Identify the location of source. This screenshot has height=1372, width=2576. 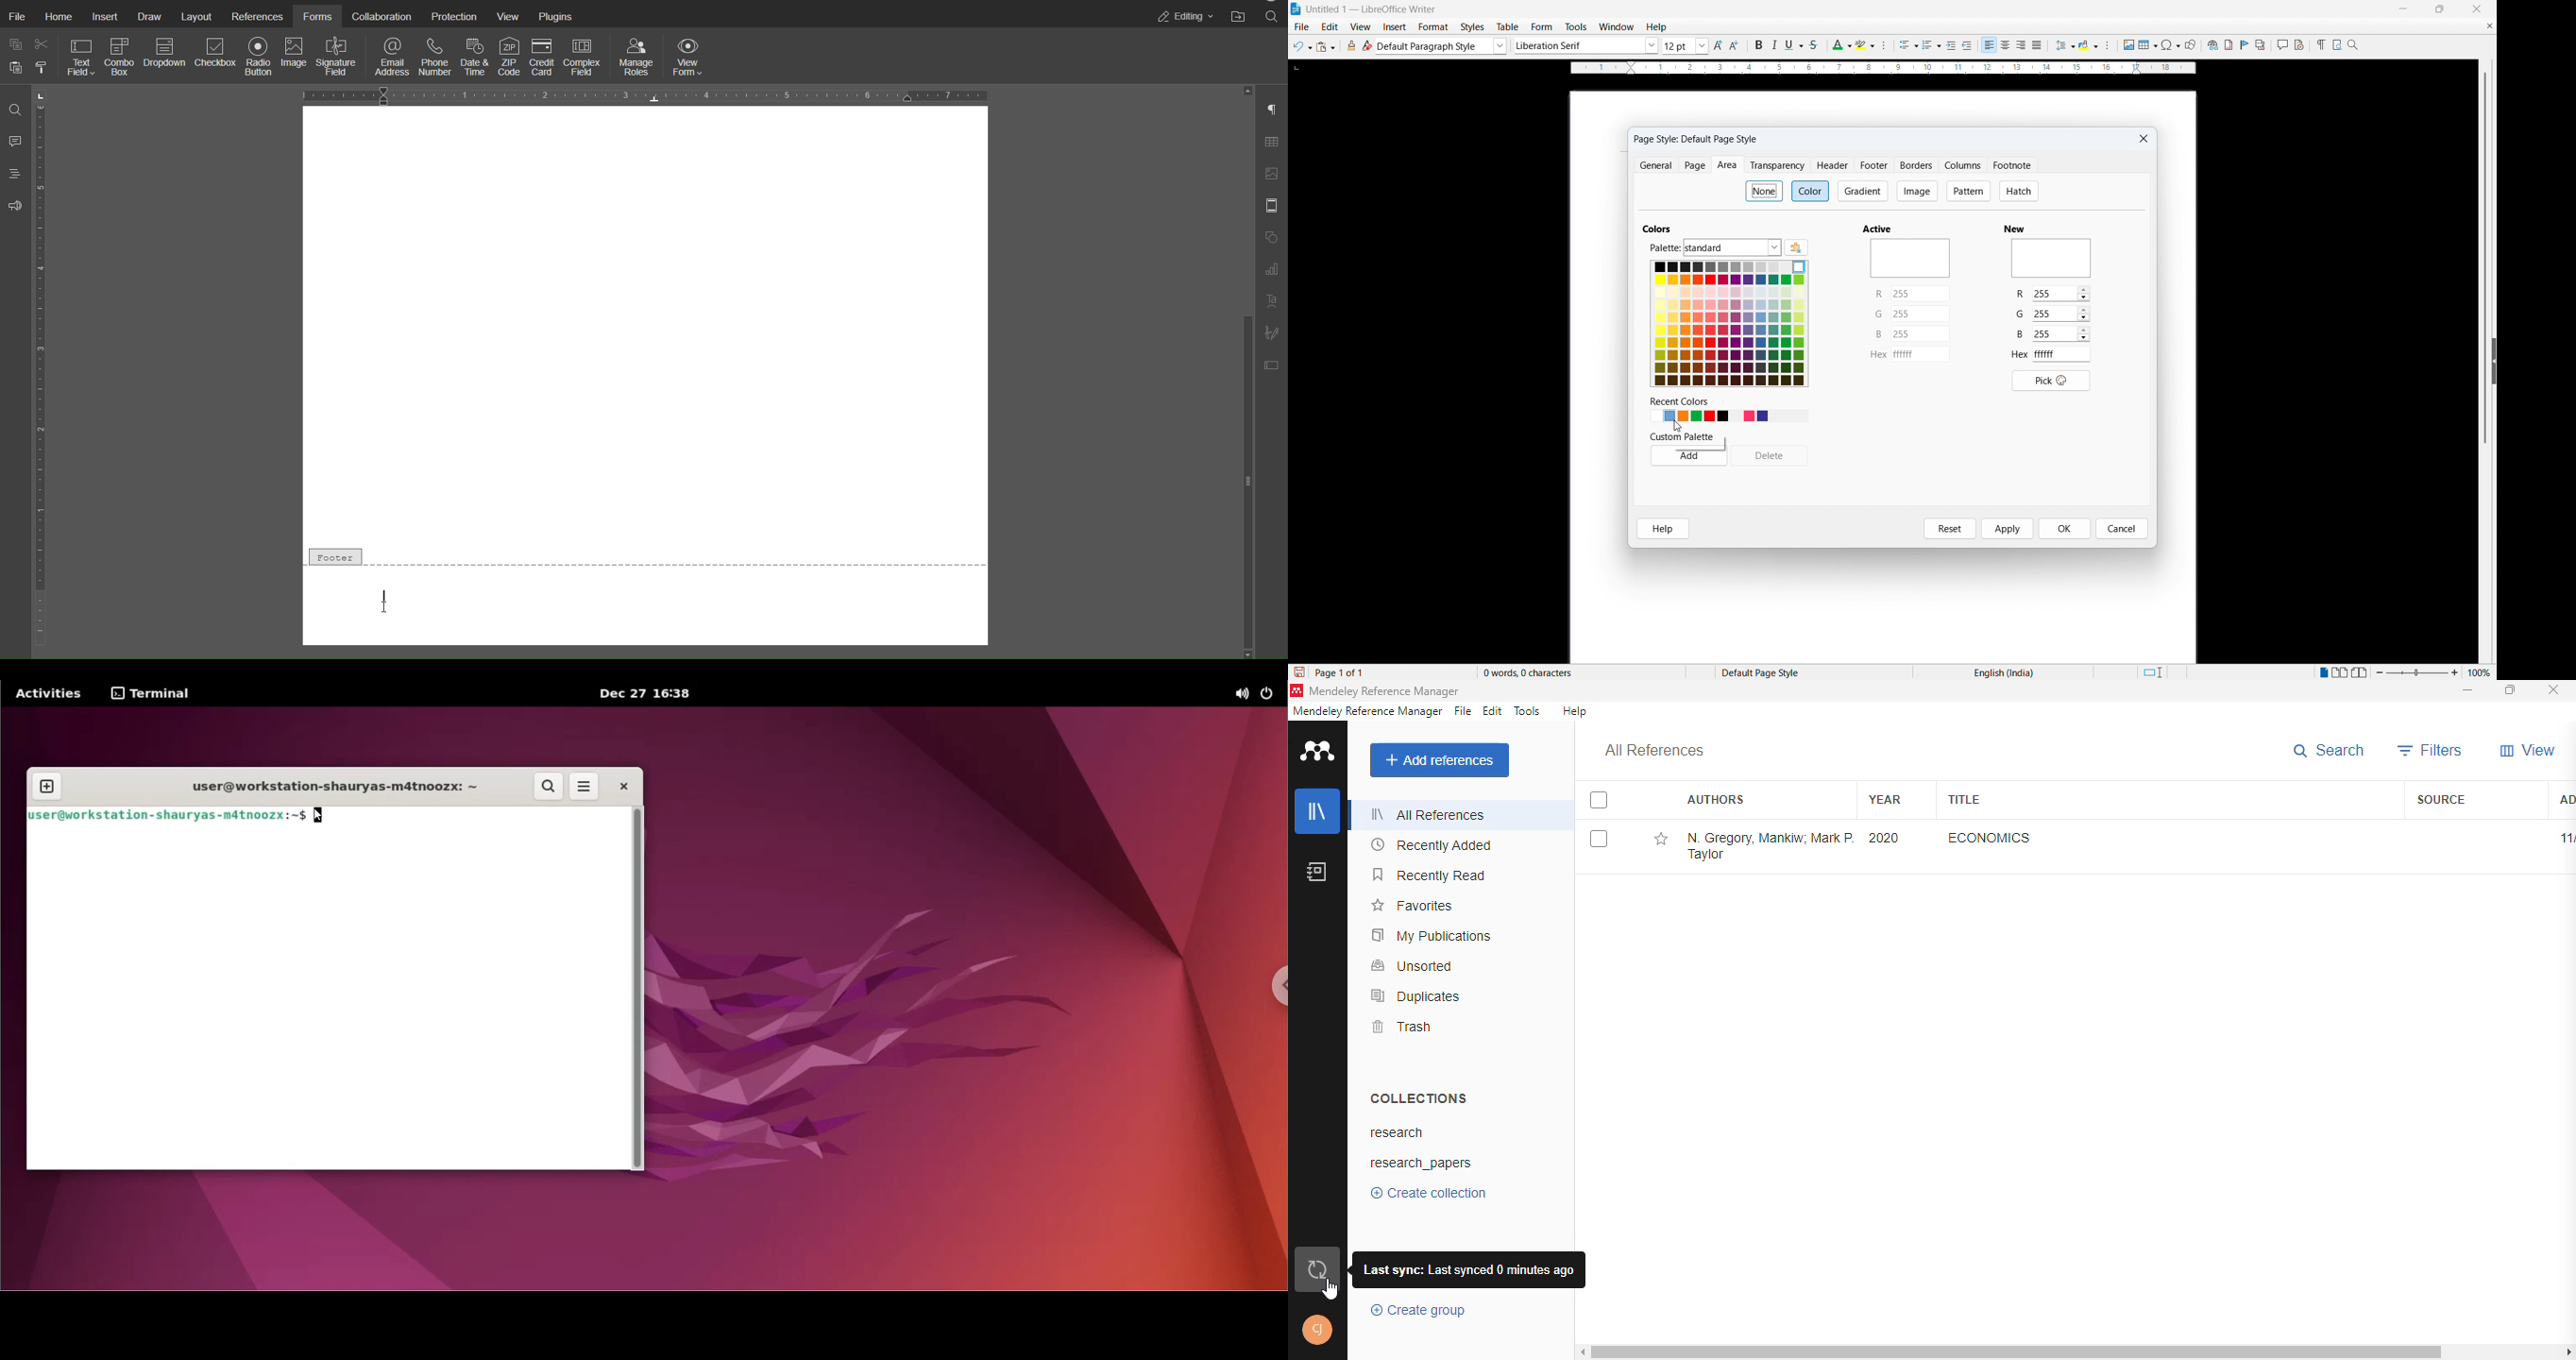
(2442, 798).